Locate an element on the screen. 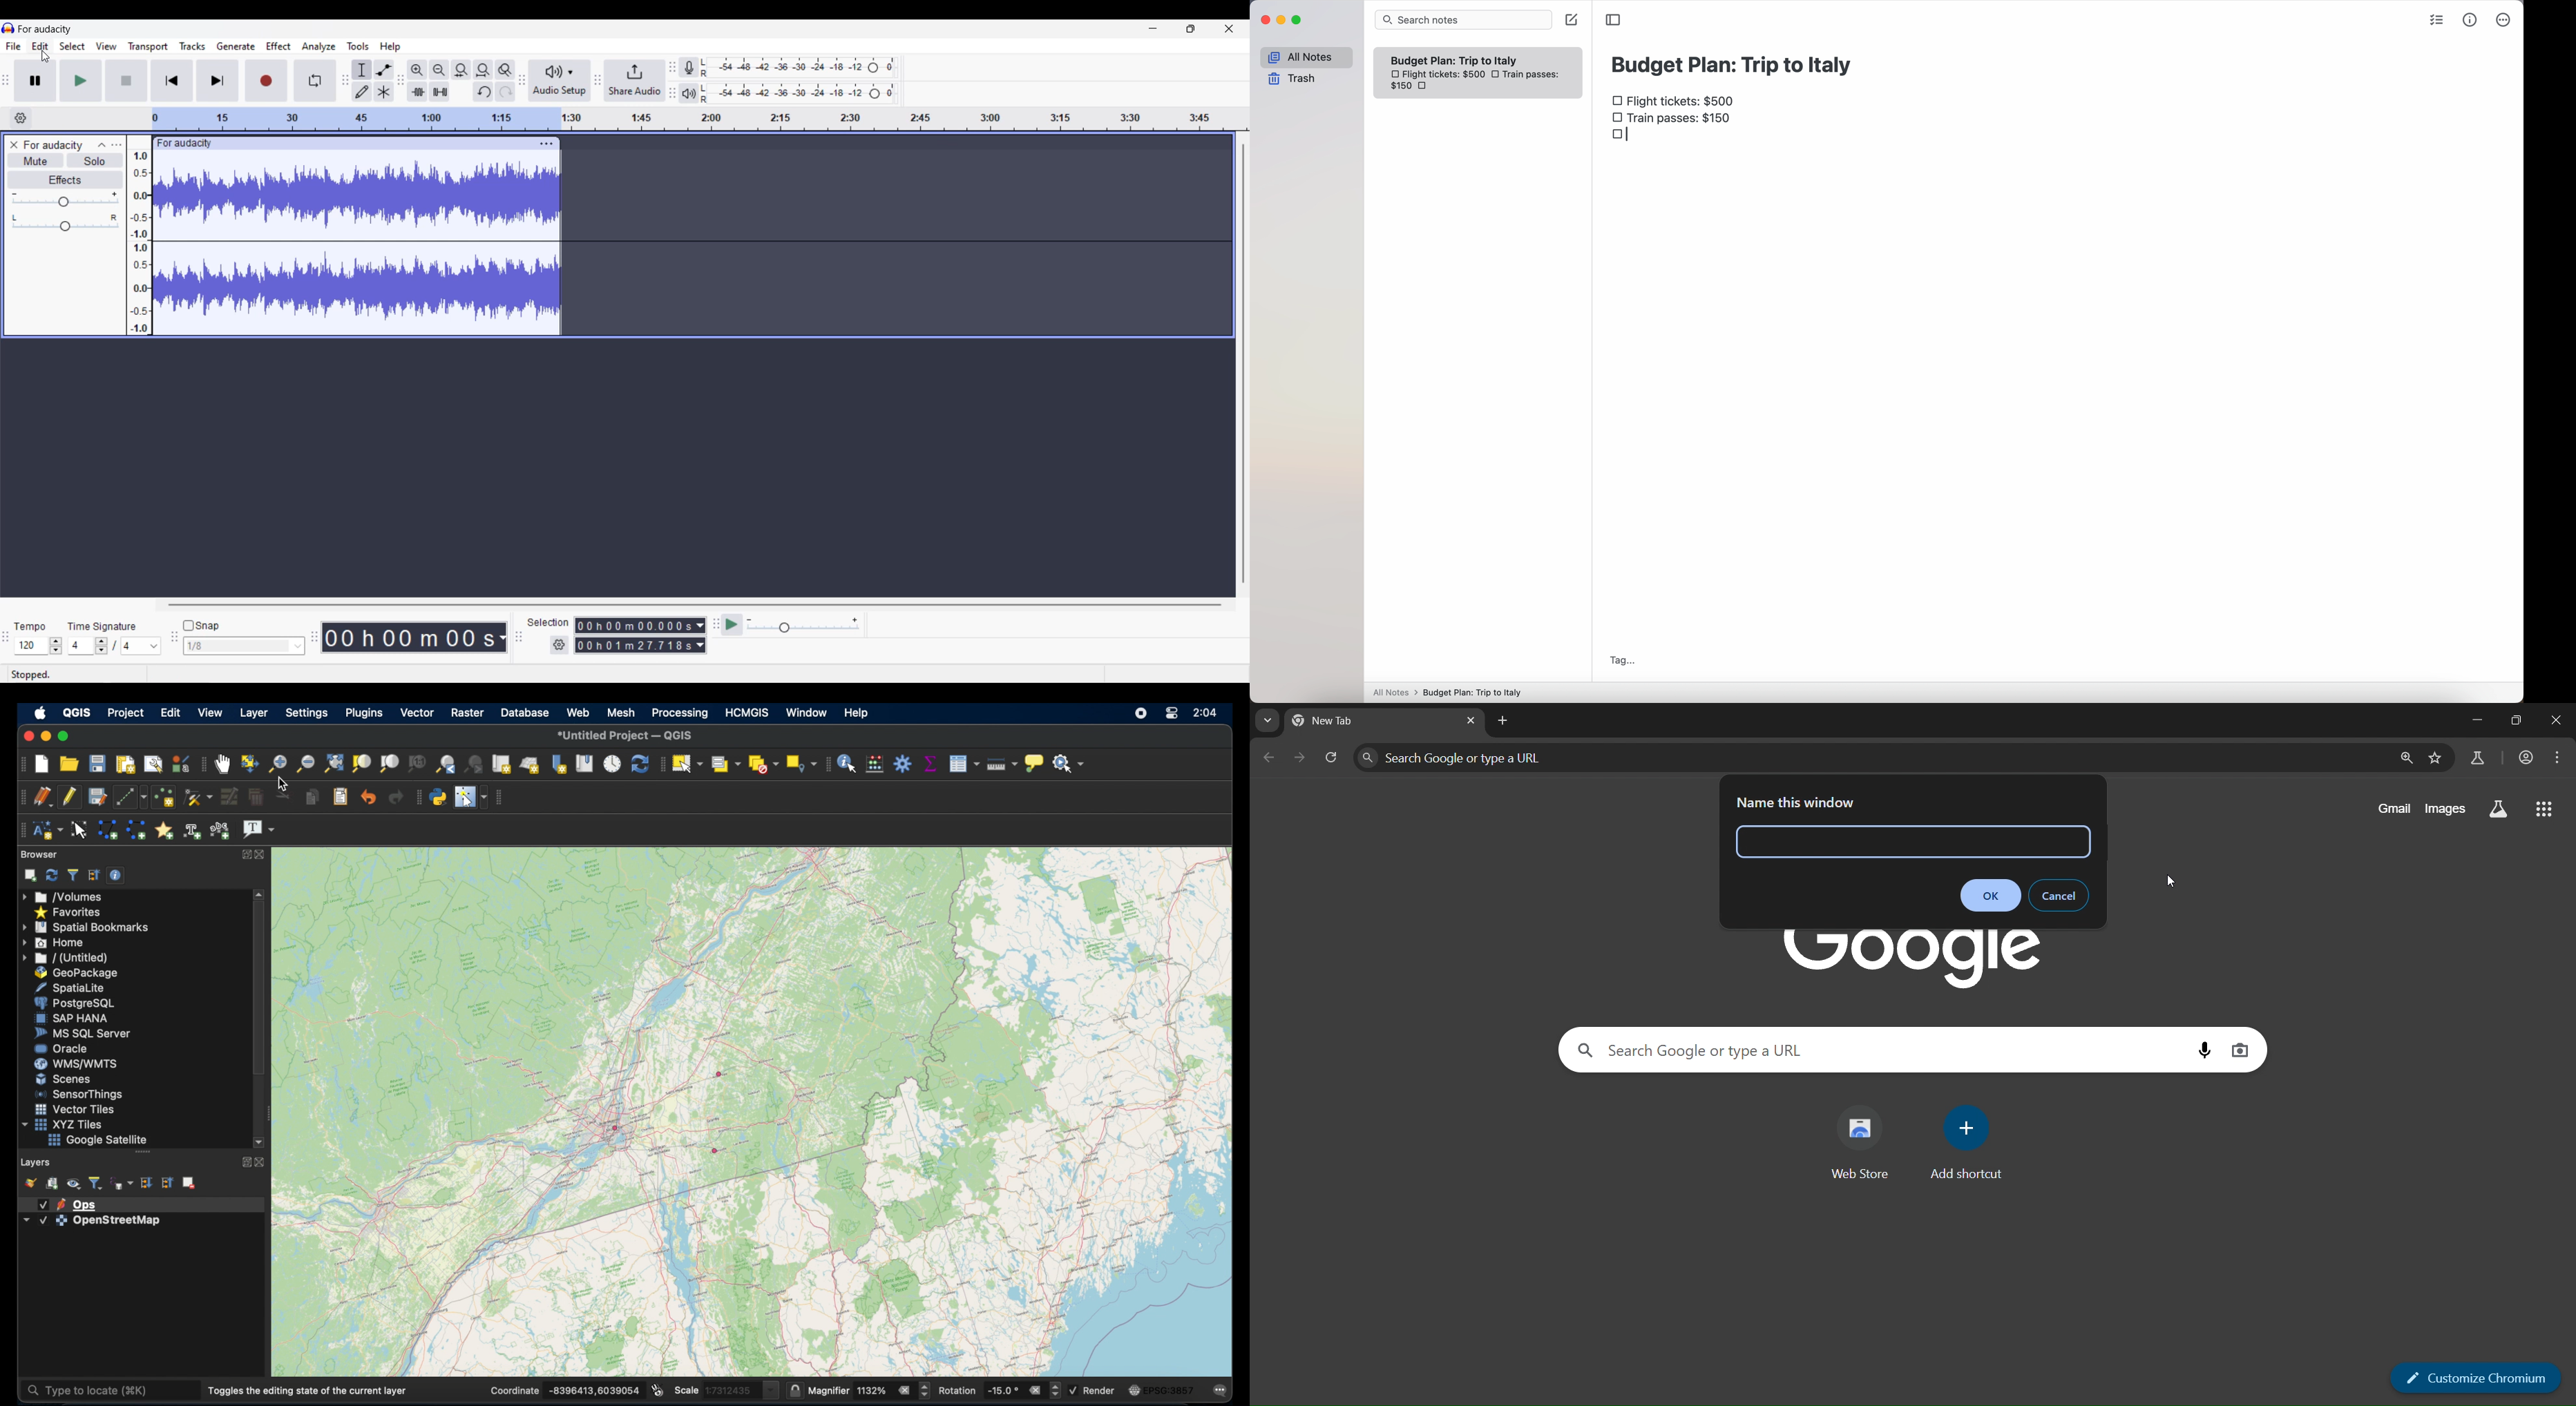 This screenshot has height=1428, width=2576. help is located at coordinates (856, 714).